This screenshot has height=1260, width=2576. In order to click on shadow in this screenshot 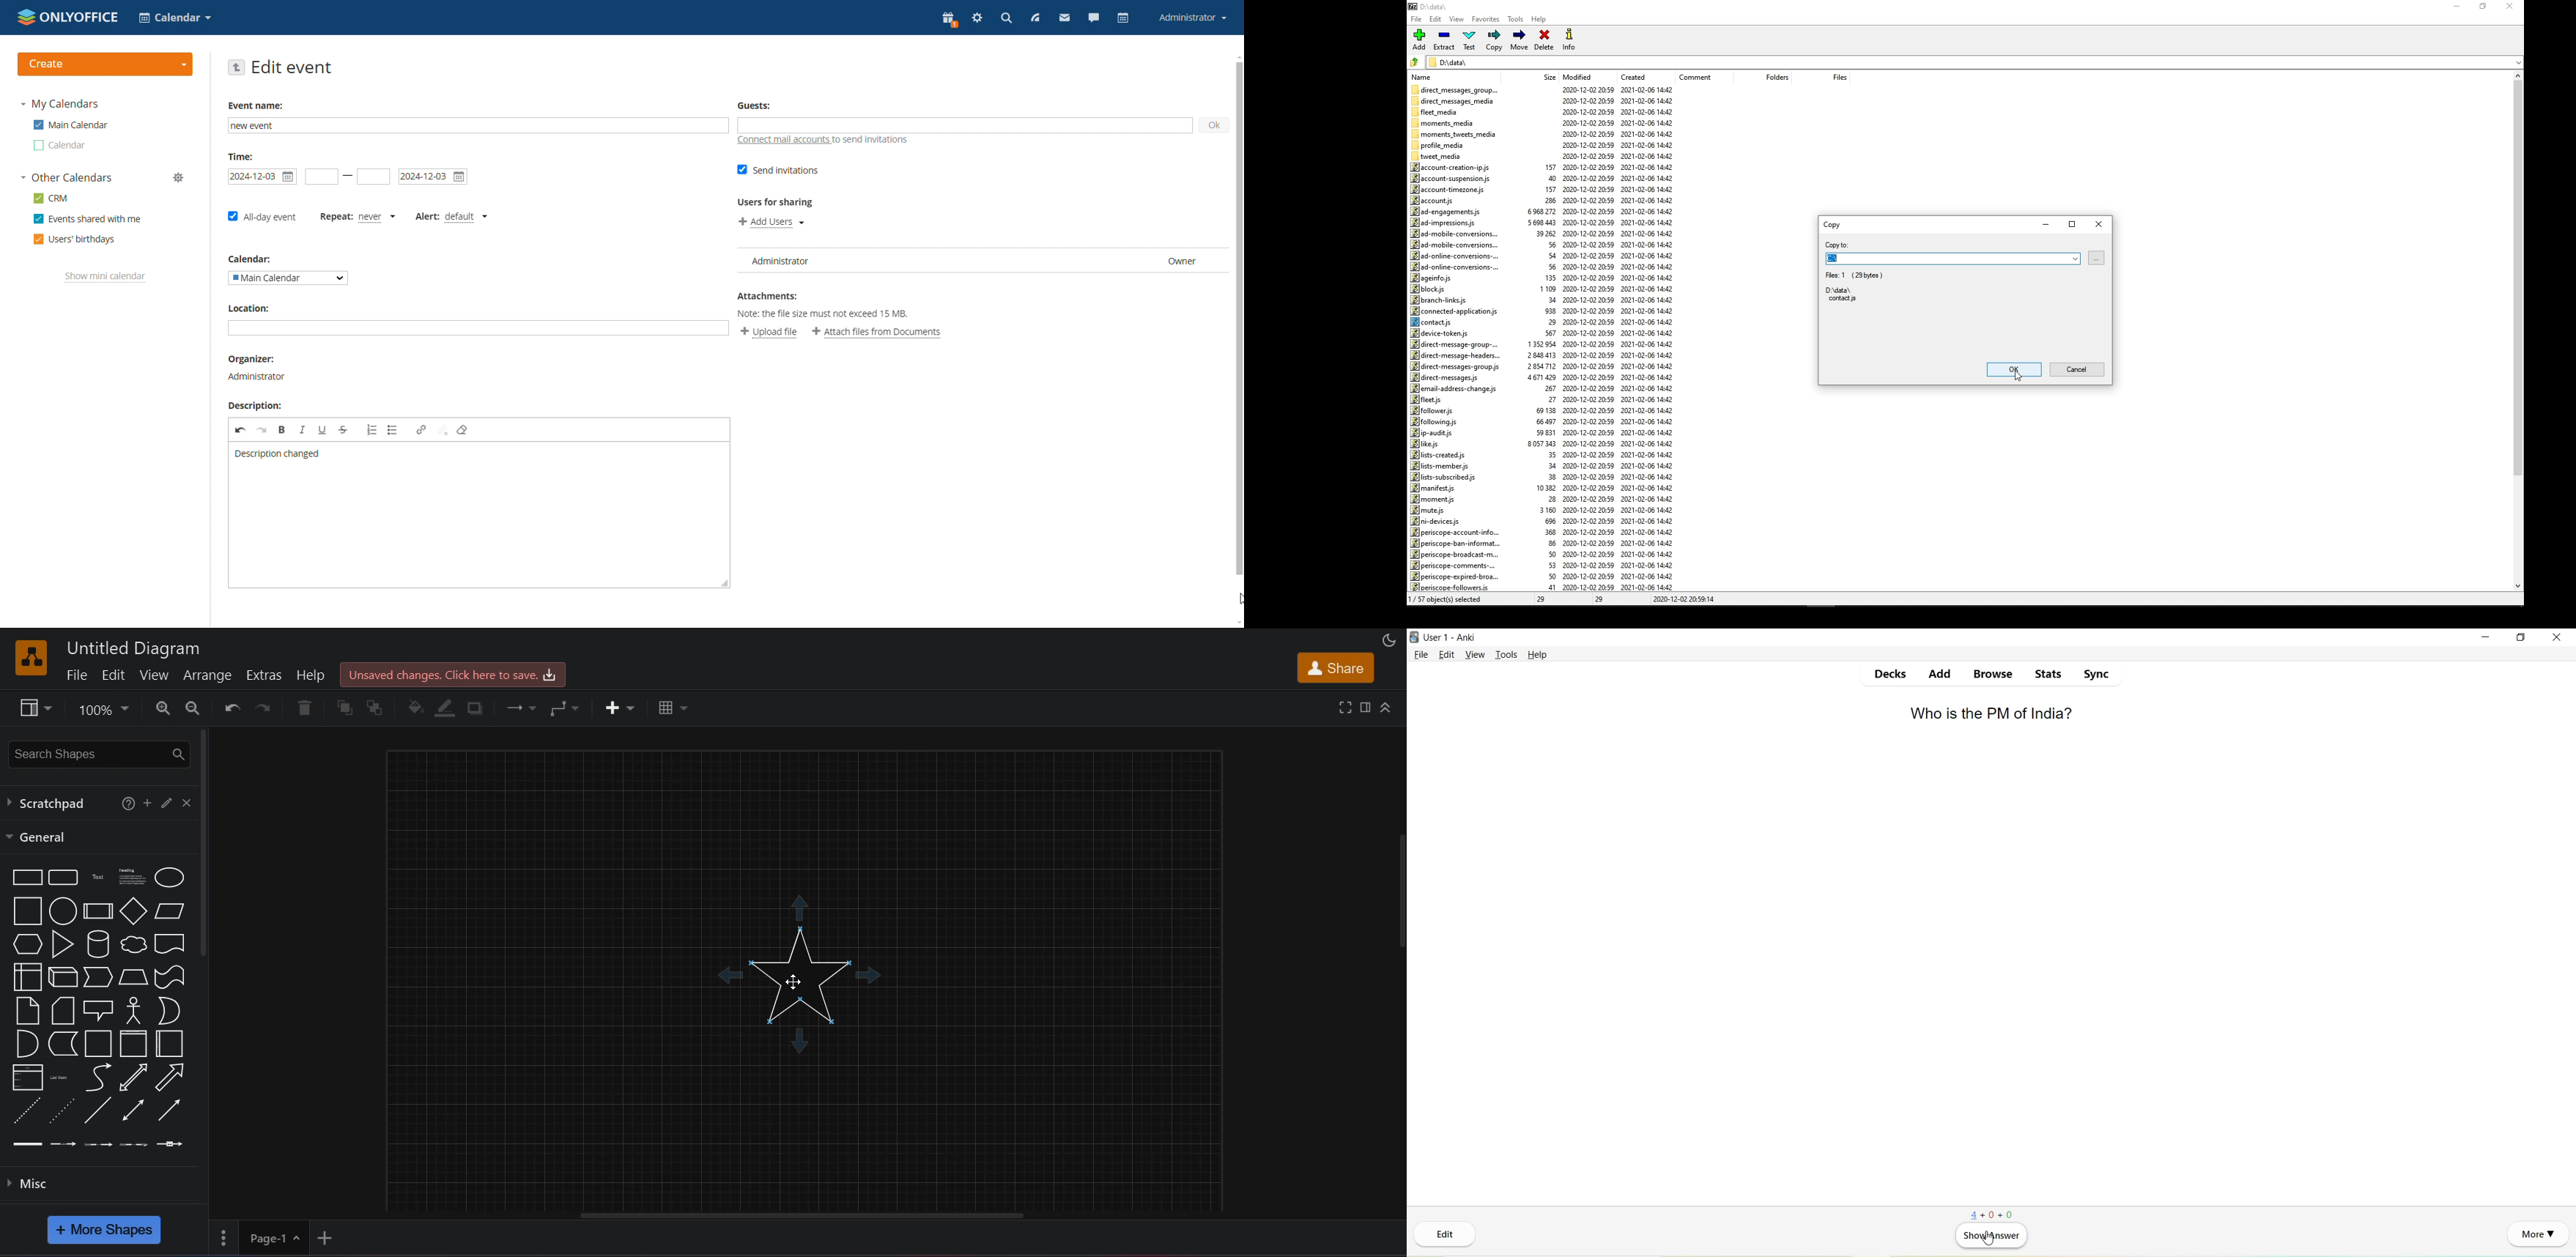, I will do `click(479, 708)`.